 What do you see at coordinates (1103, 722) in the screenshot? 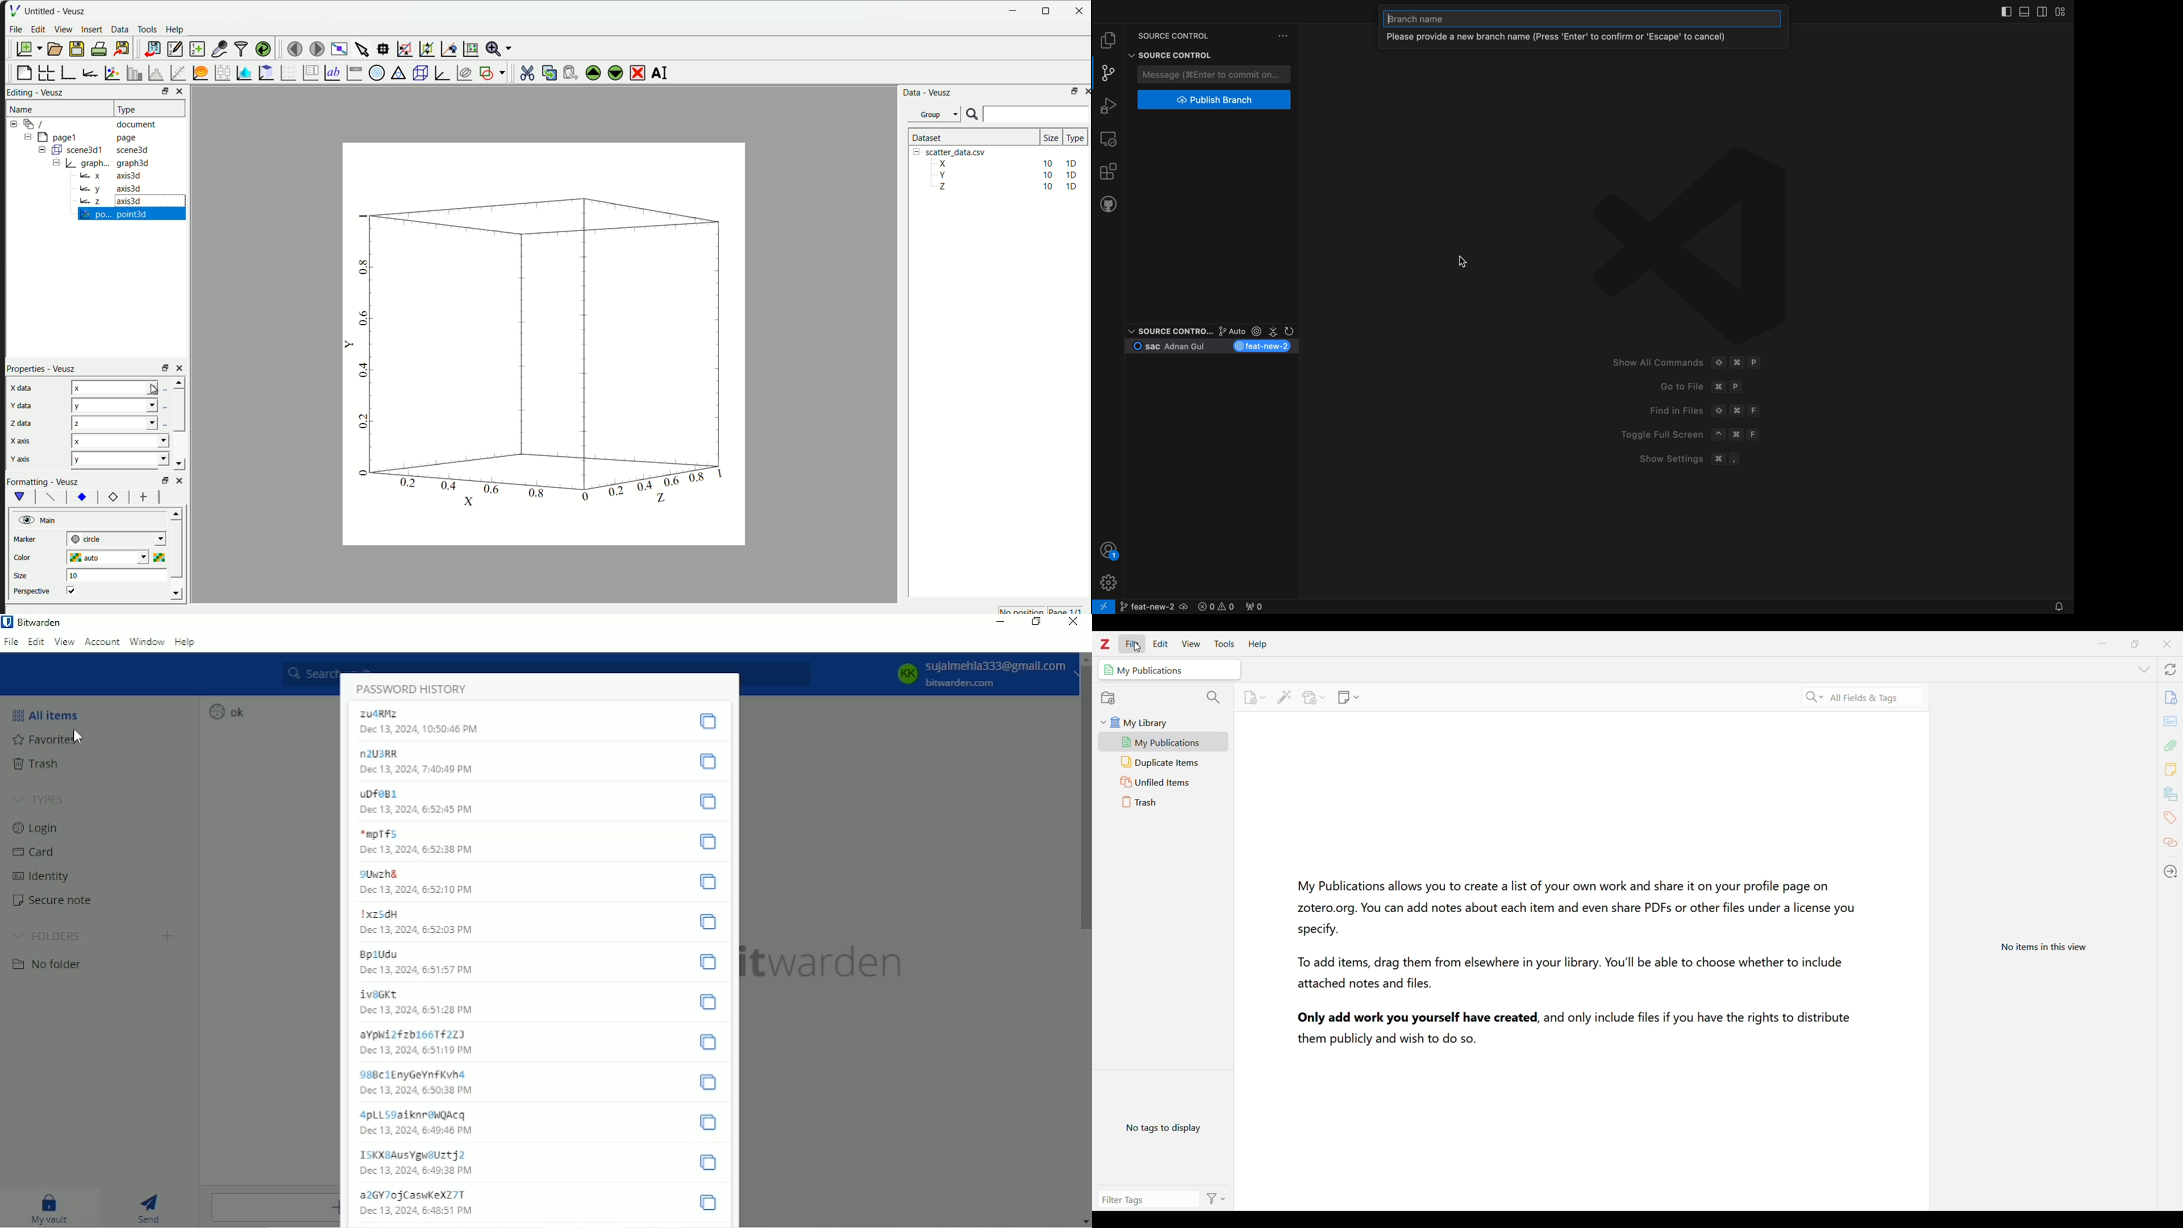
I see `Collapse My Library` at bounding box center [1103, 722].